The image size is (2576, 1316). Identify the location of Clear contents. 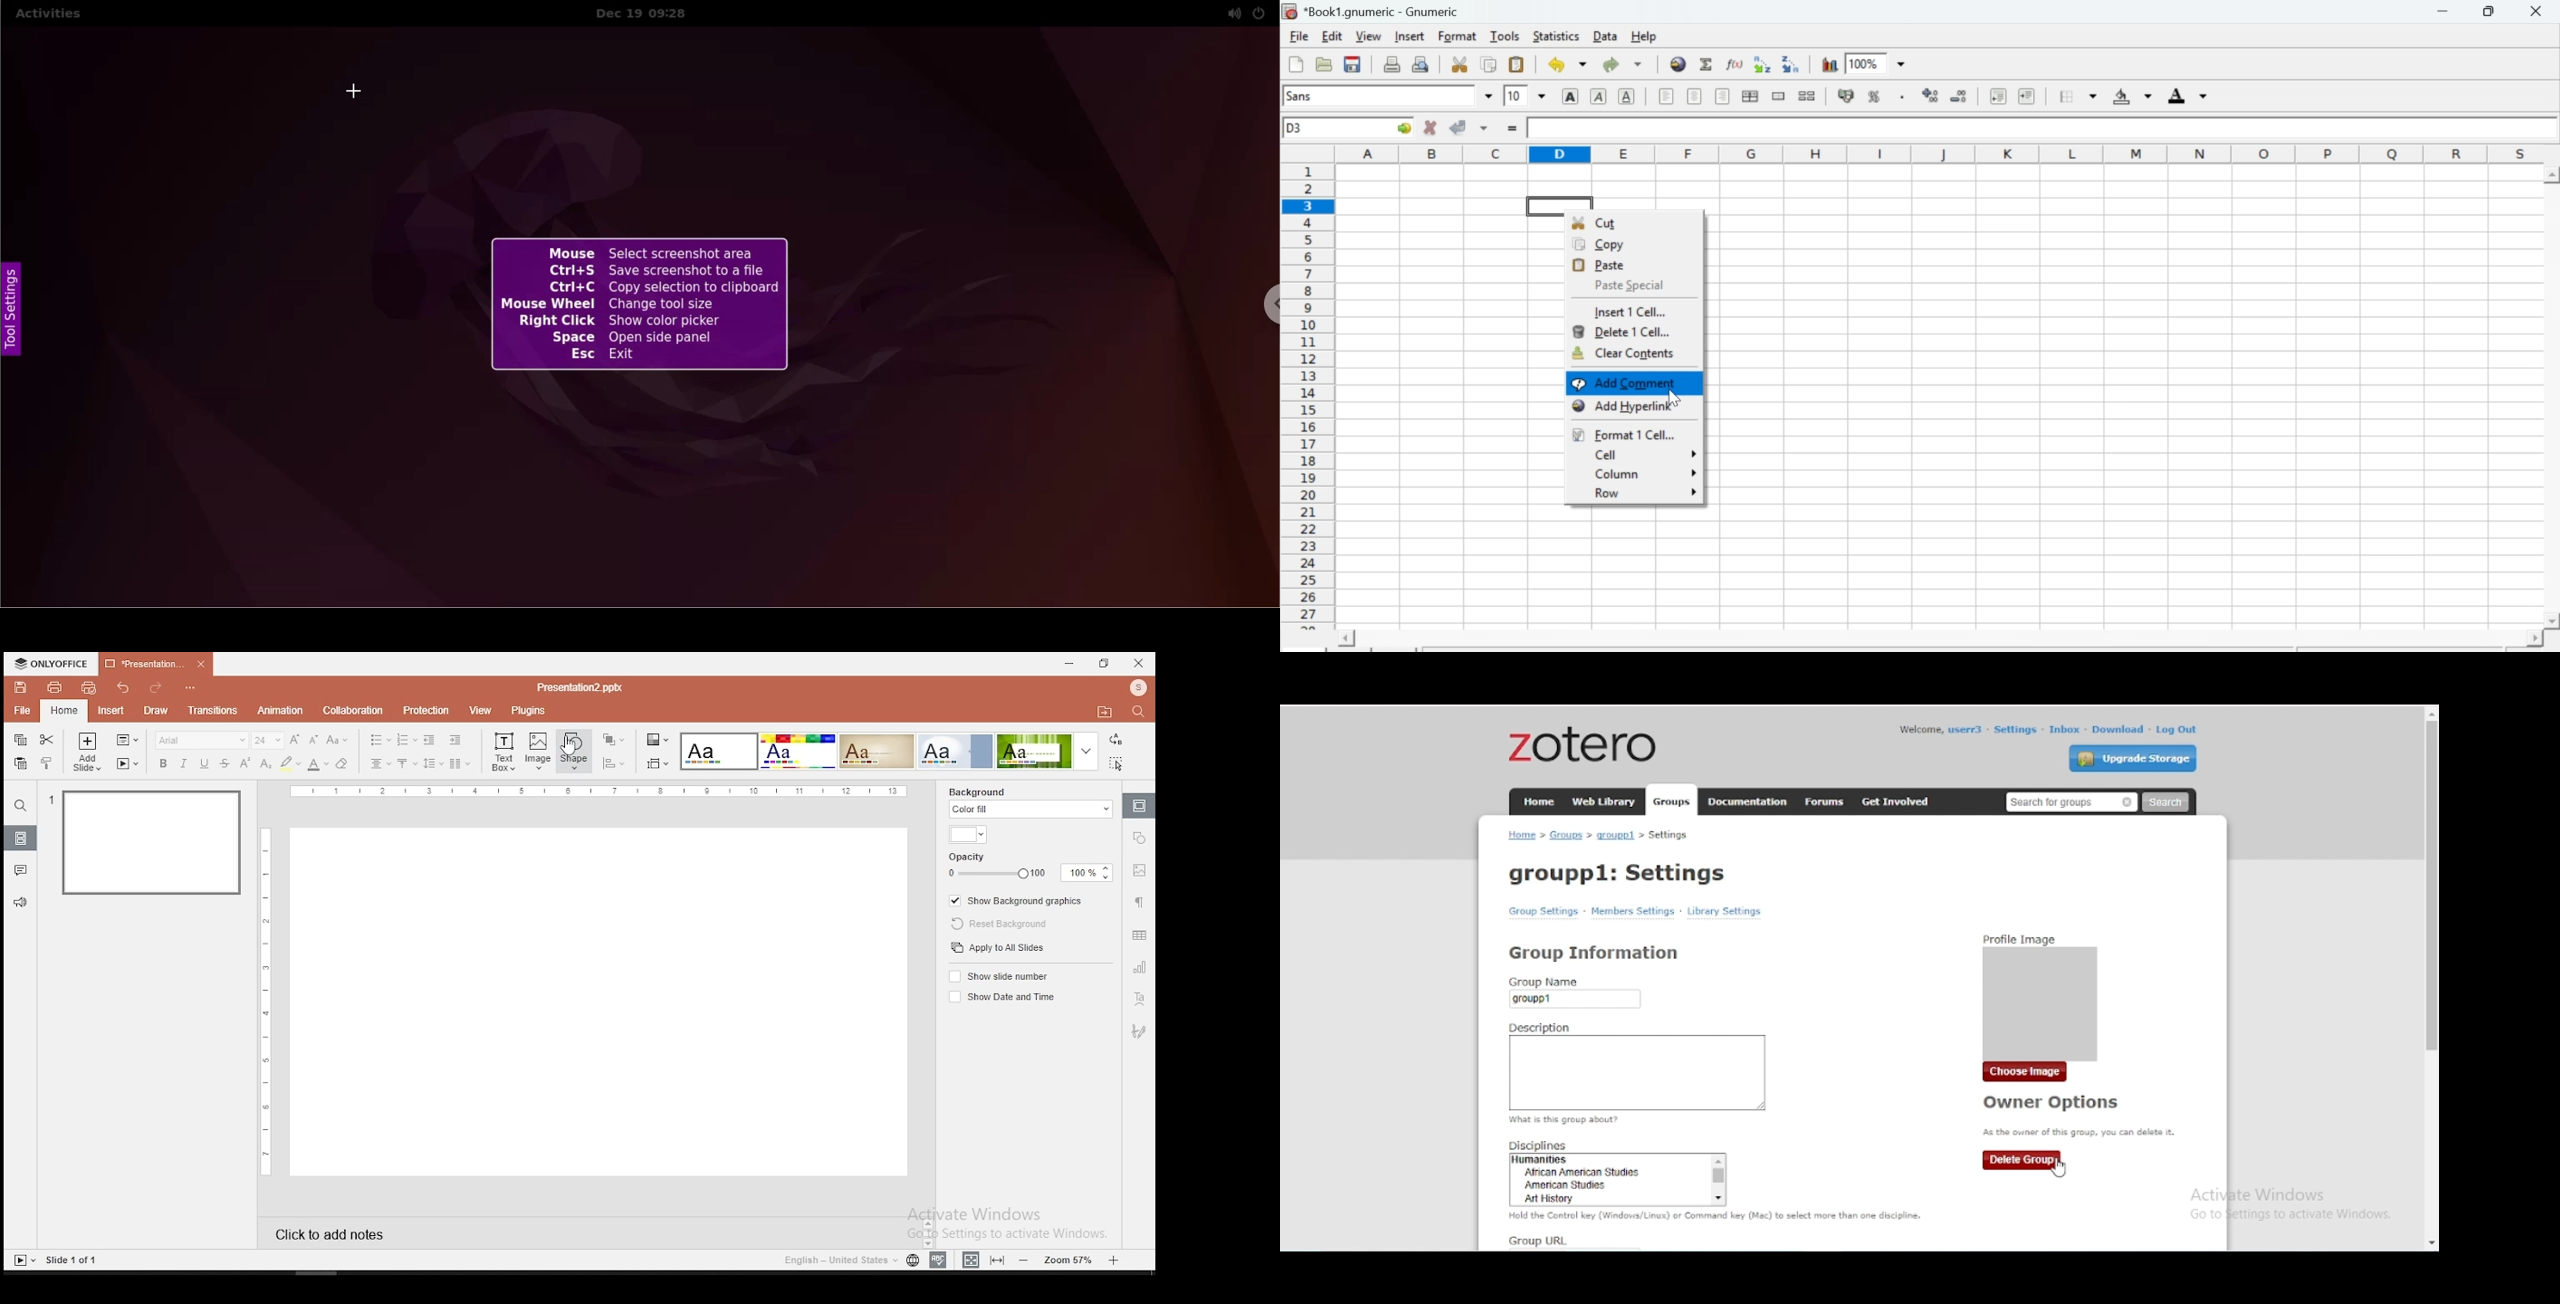
(1623, 353).